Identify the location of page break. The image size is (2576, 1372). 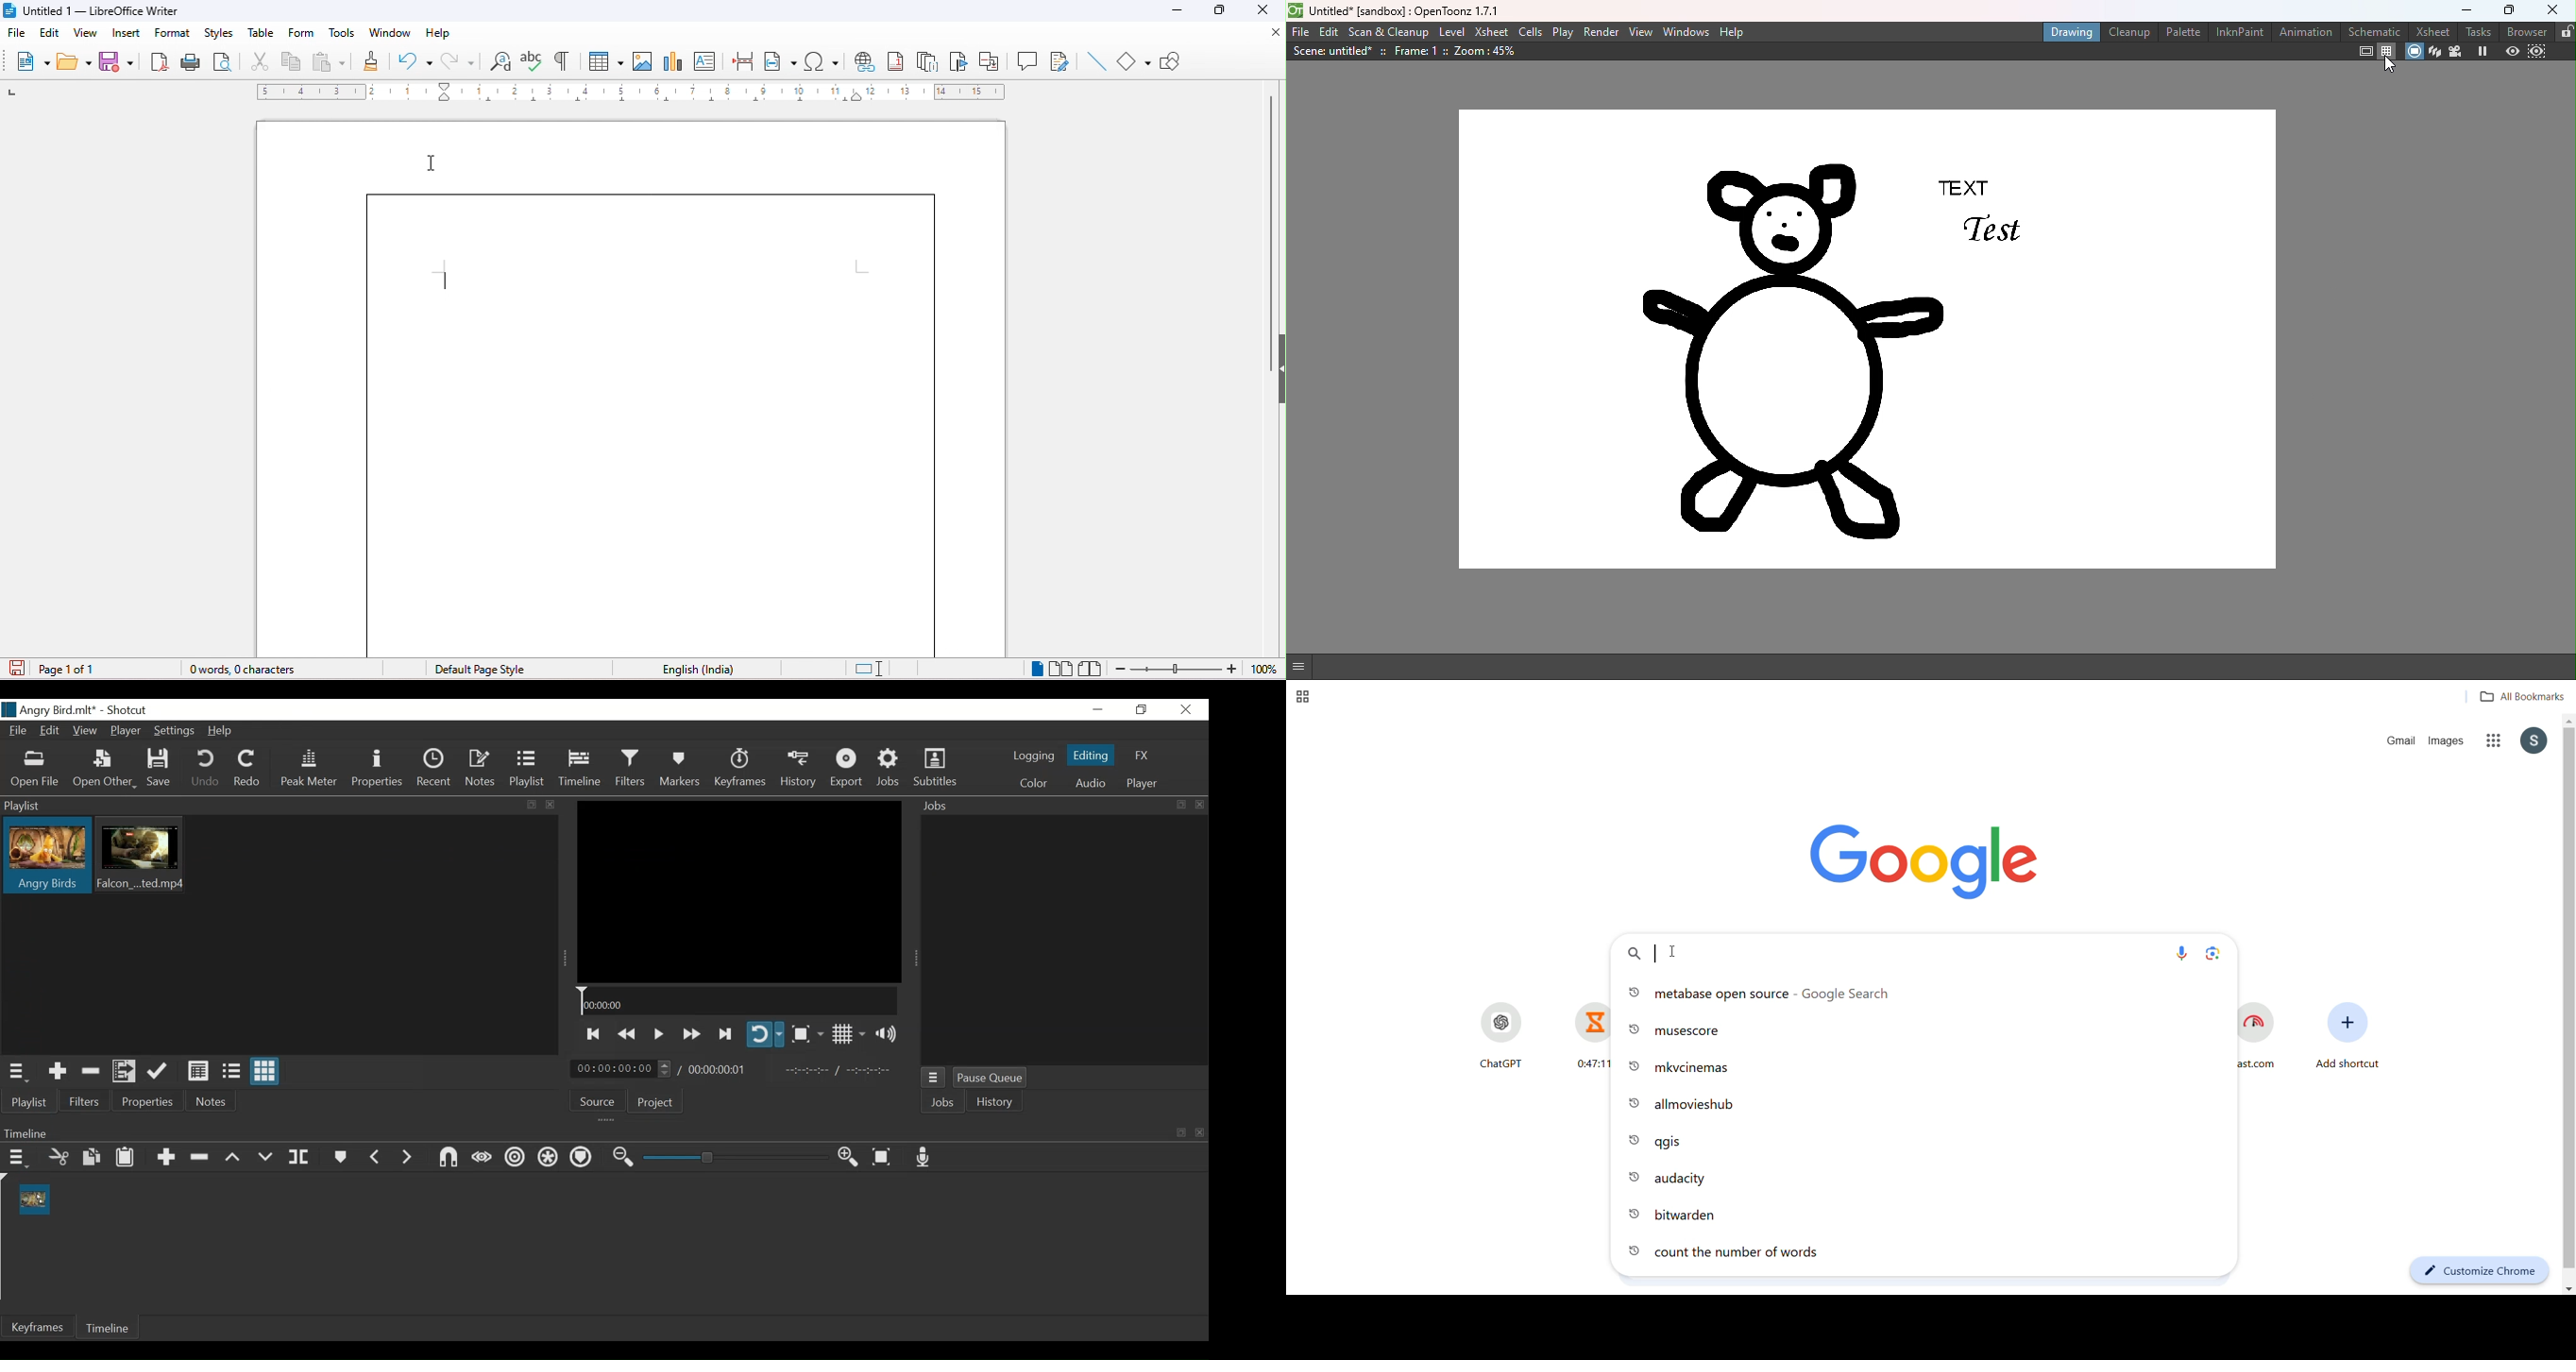
(742, 58).